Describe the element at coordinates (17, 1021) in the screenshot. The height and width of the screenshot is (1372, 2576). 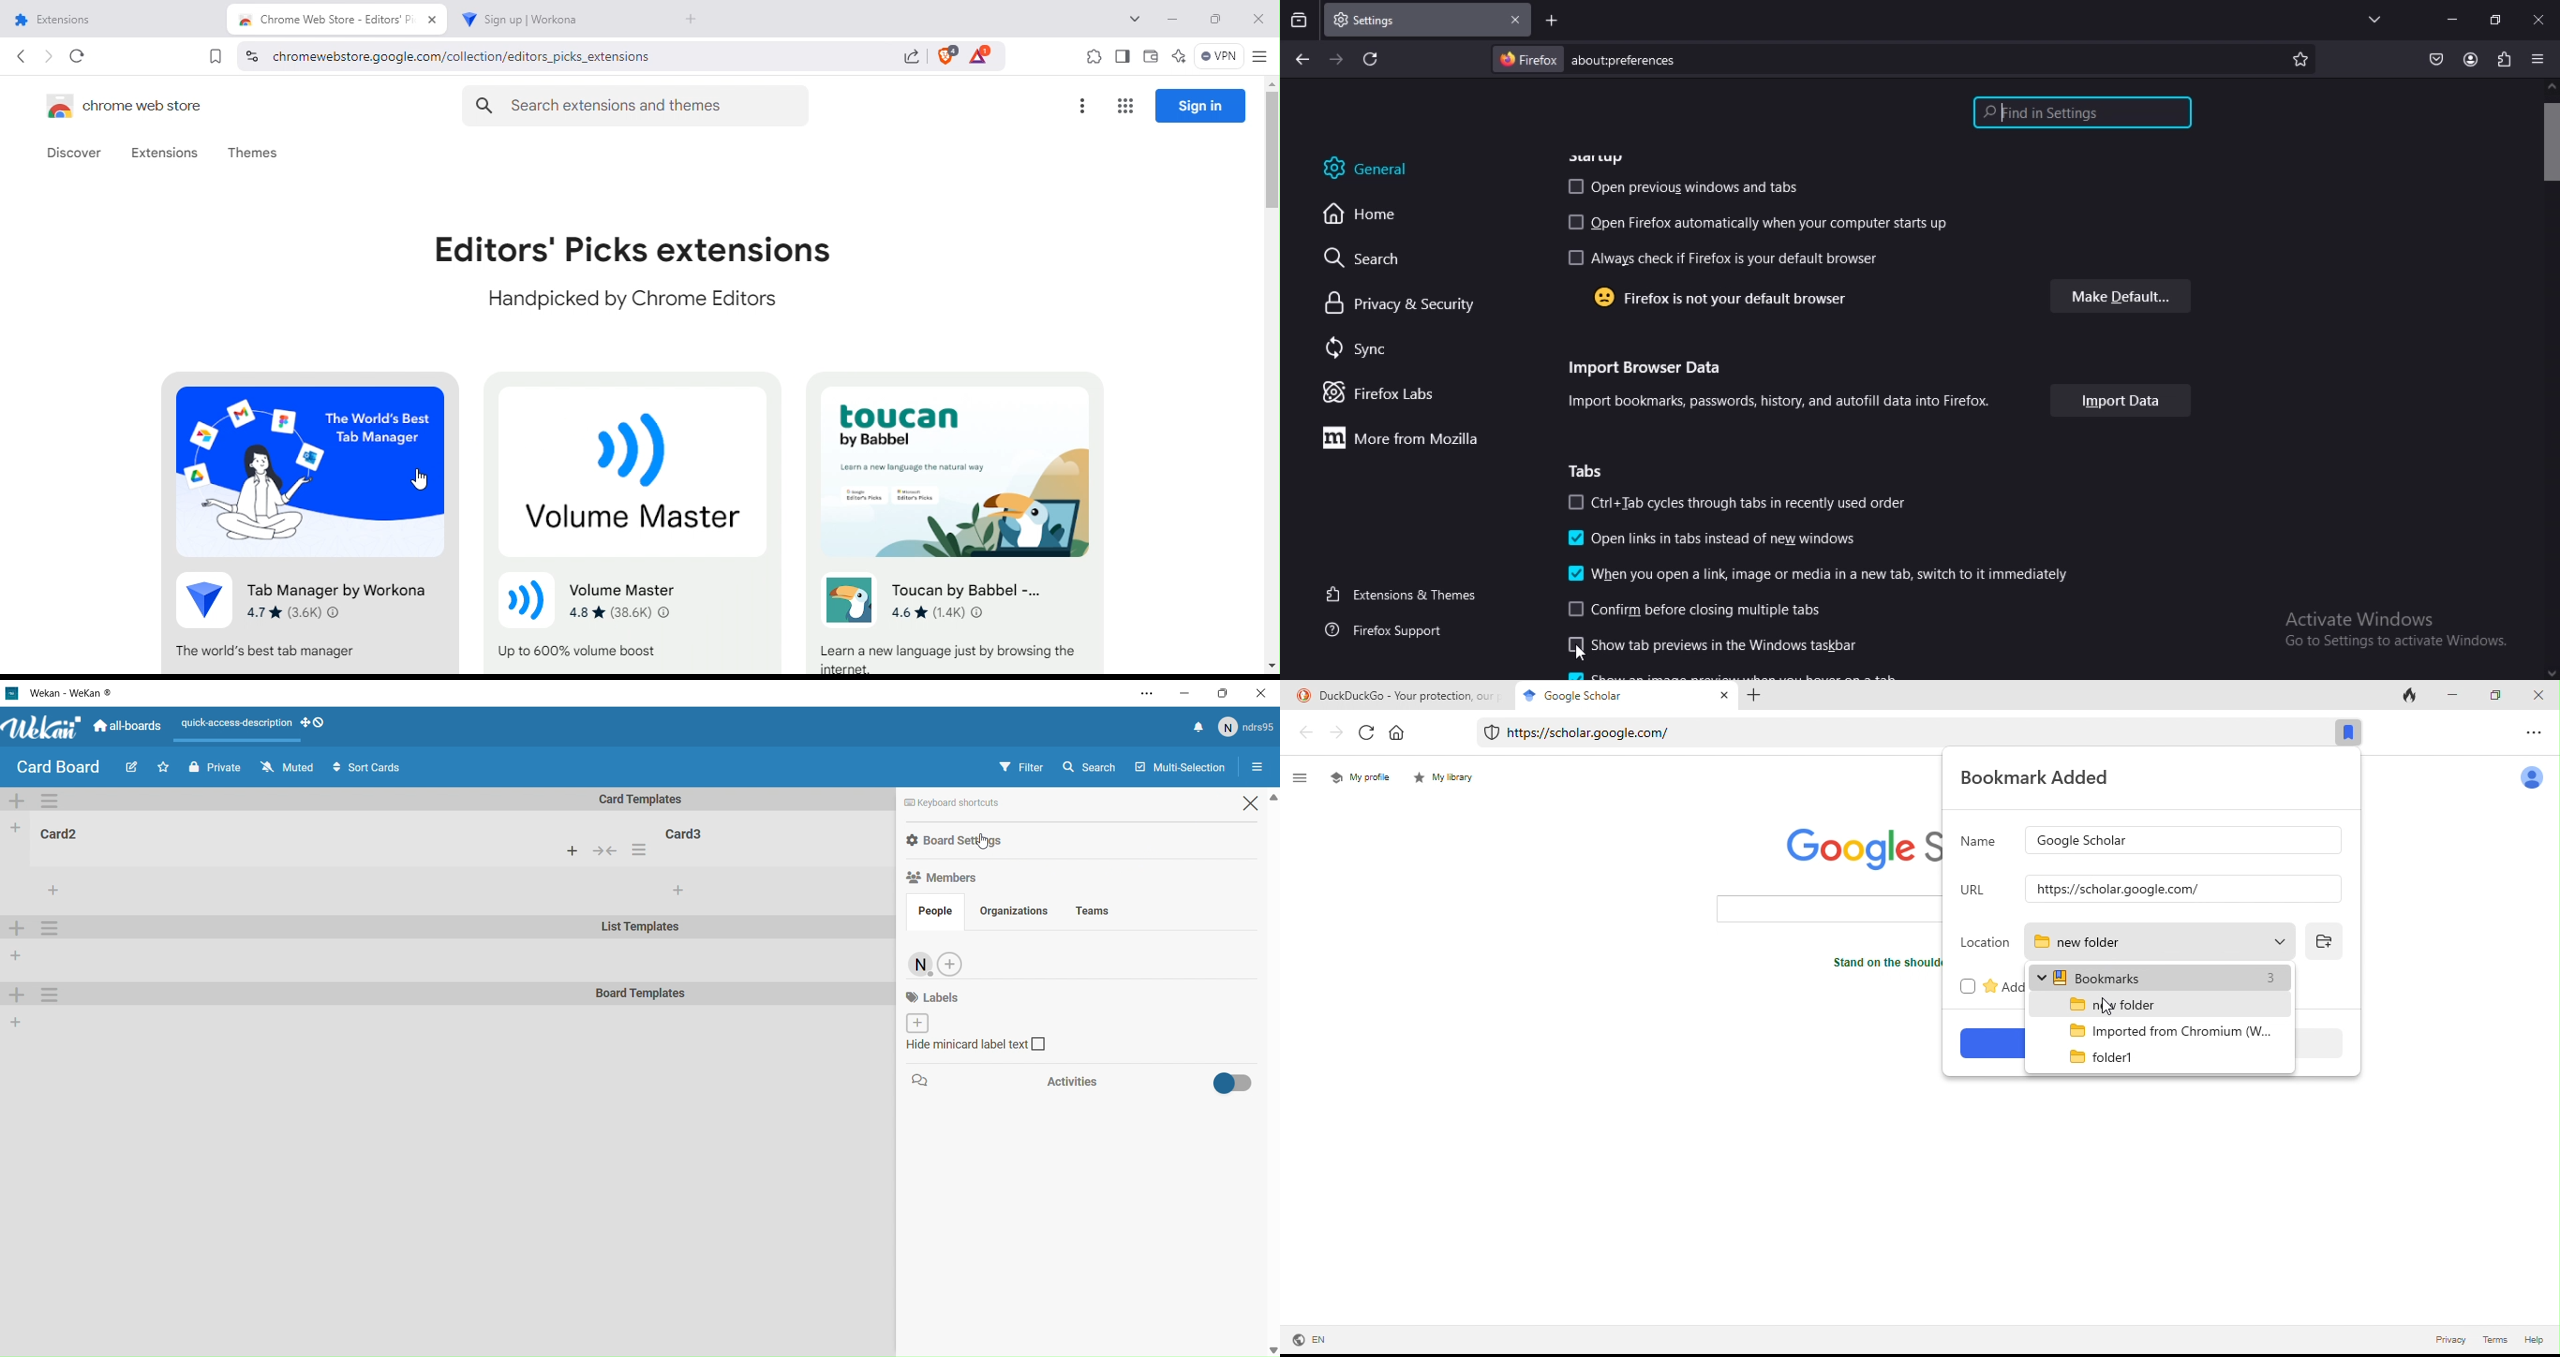
I see `Add` at that location.